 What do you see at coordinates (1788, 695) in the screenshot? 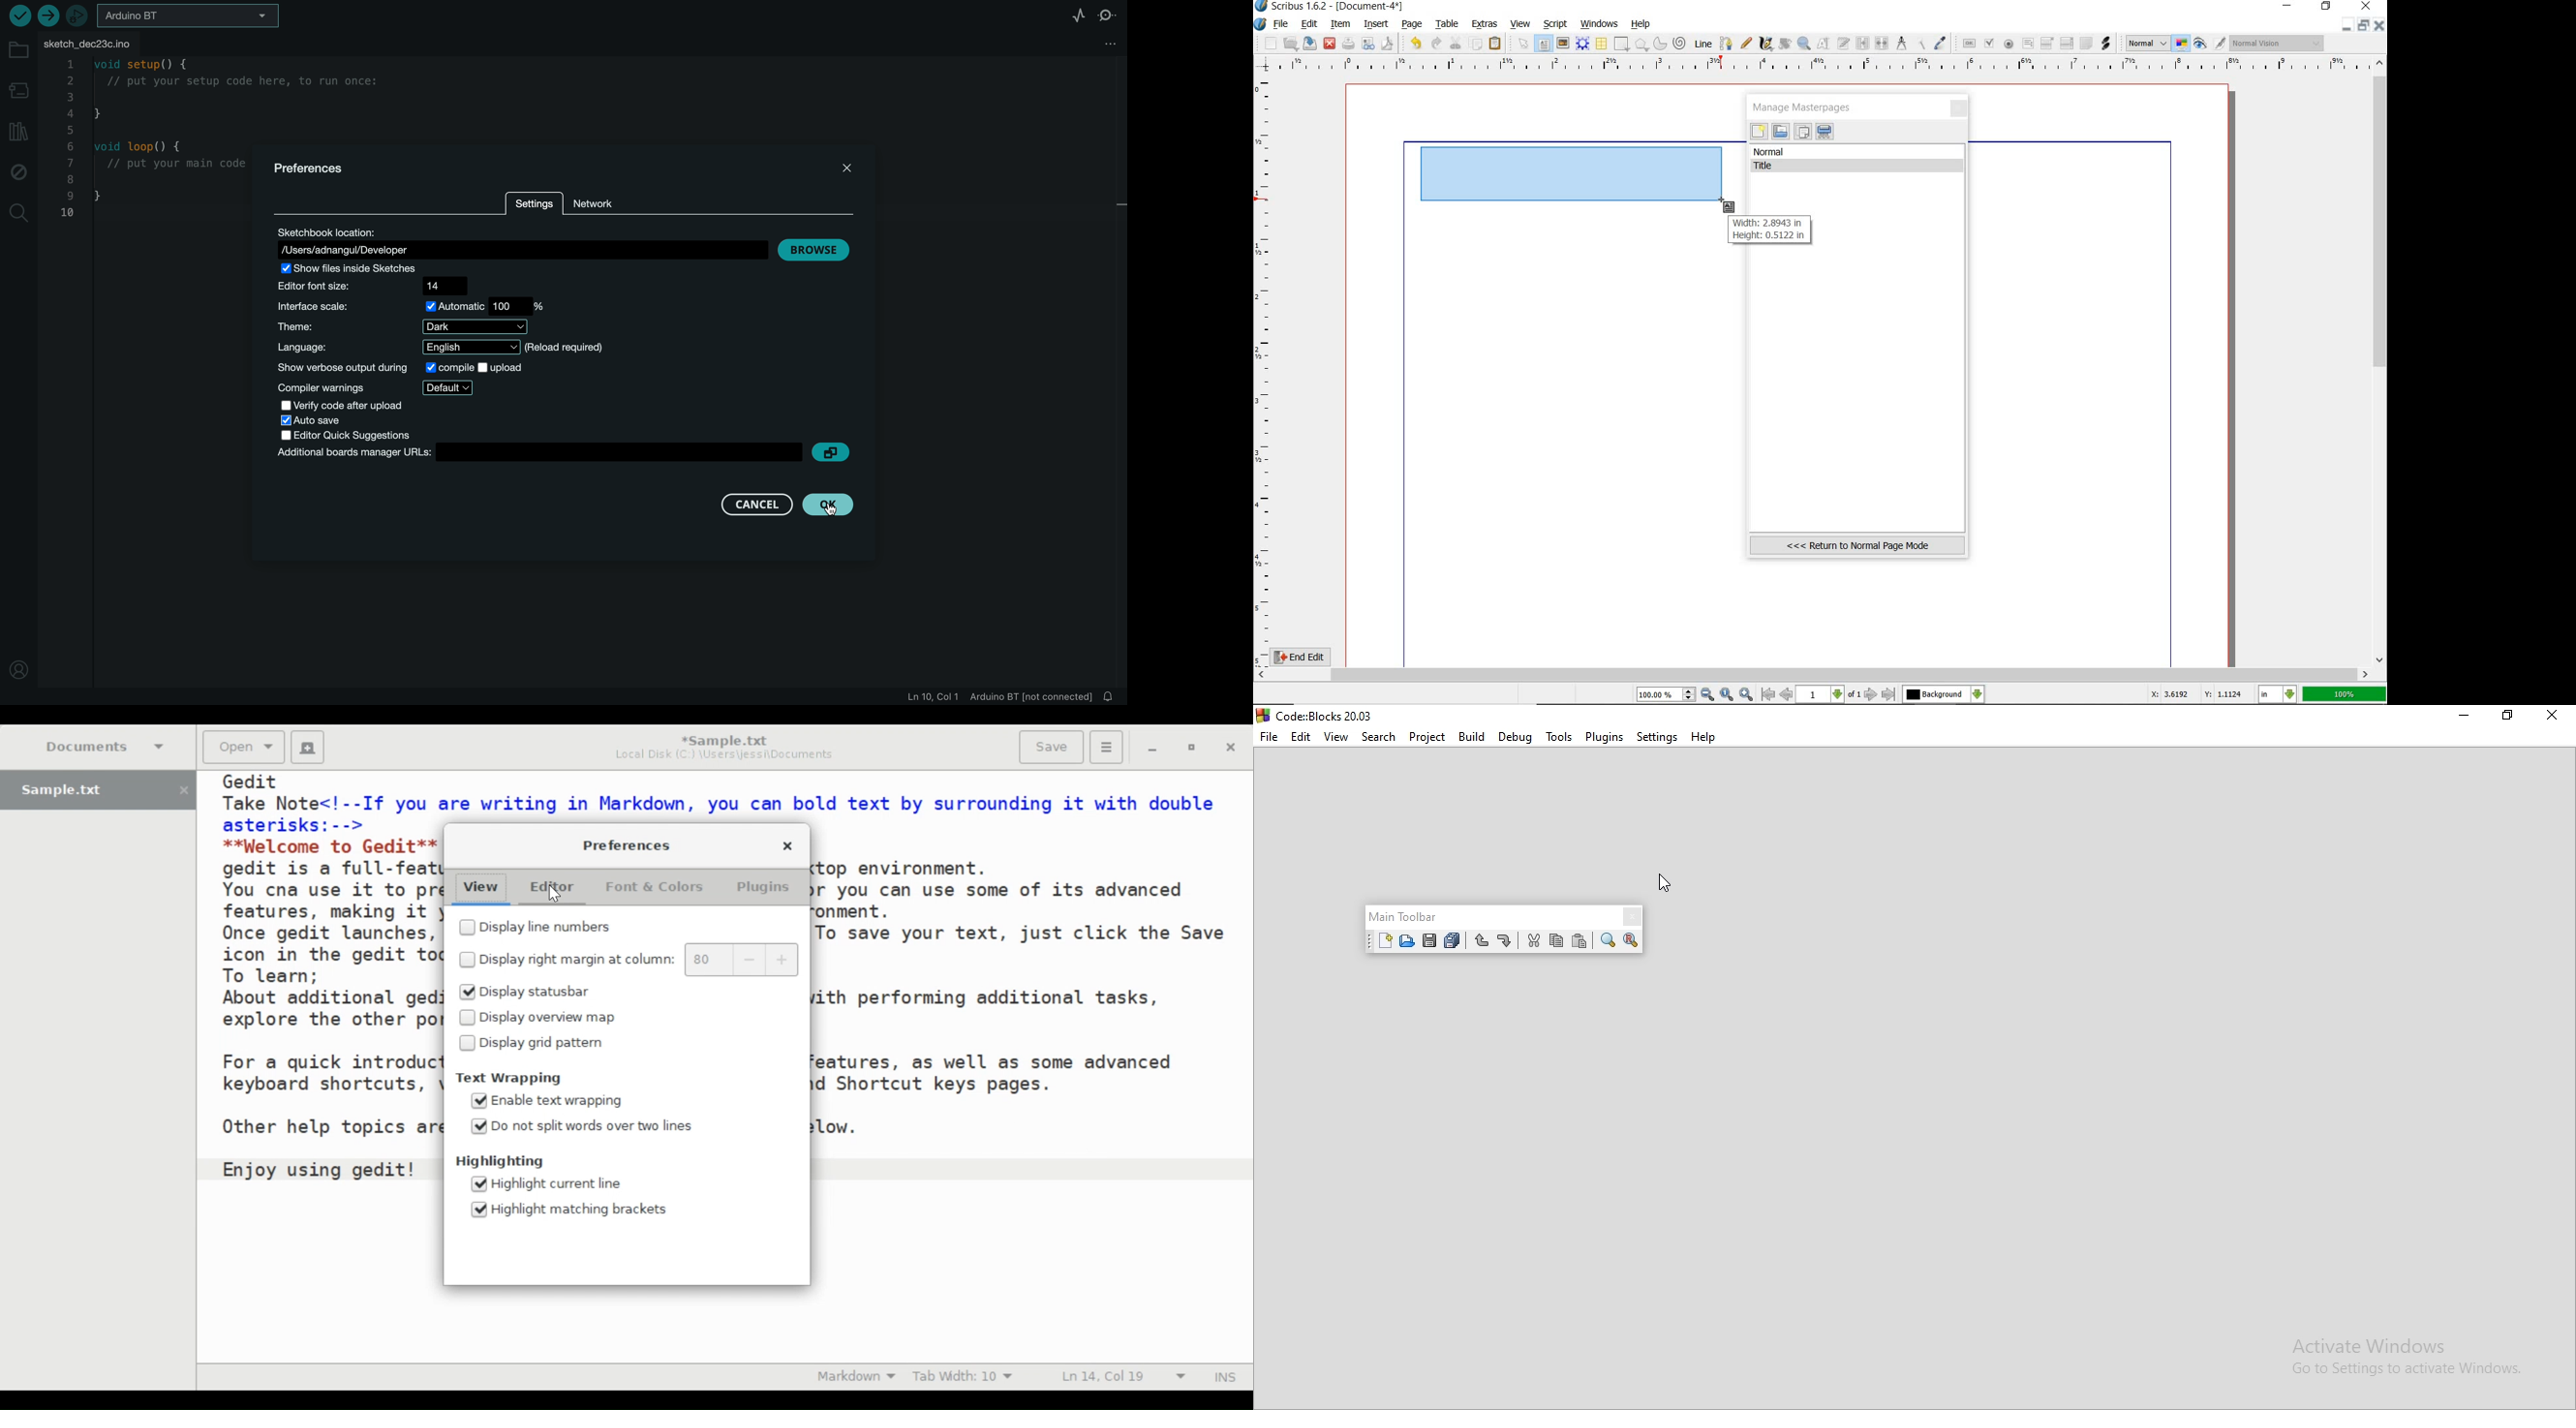
I see `go to previous page` at bounding box center [1788, 695].